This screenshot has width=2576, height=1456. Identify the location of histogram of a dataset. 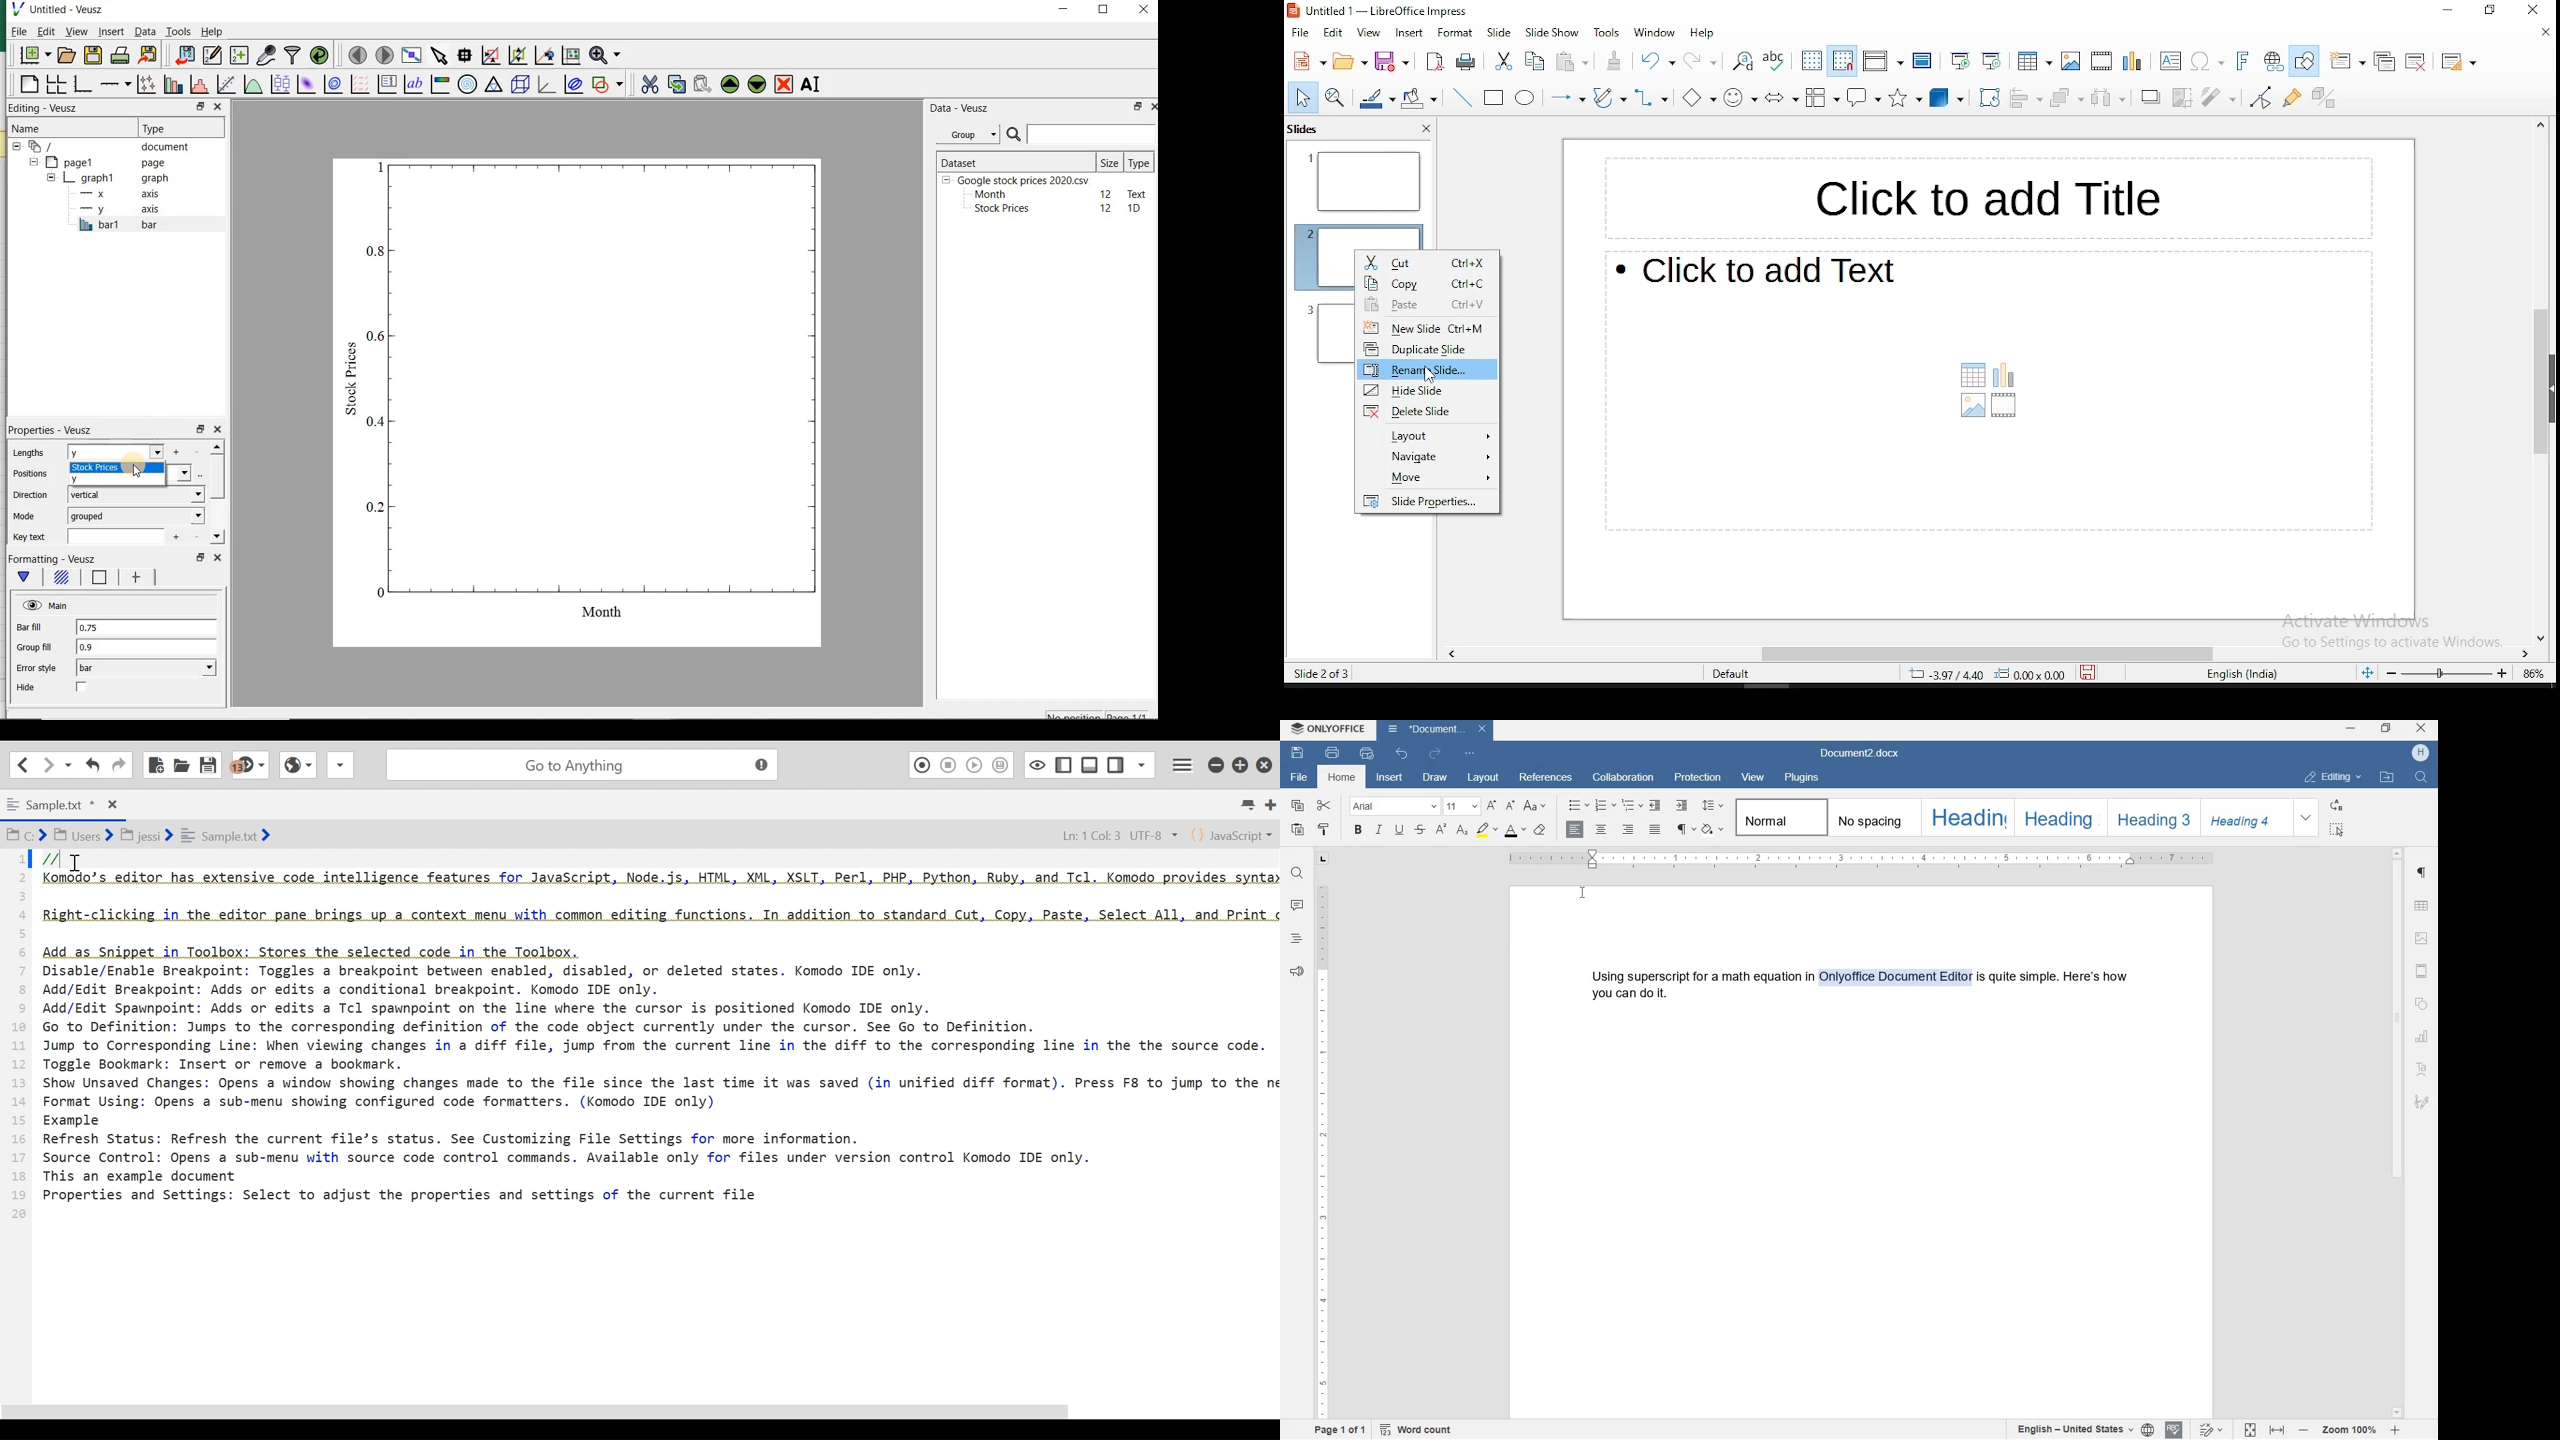
(198, 86).